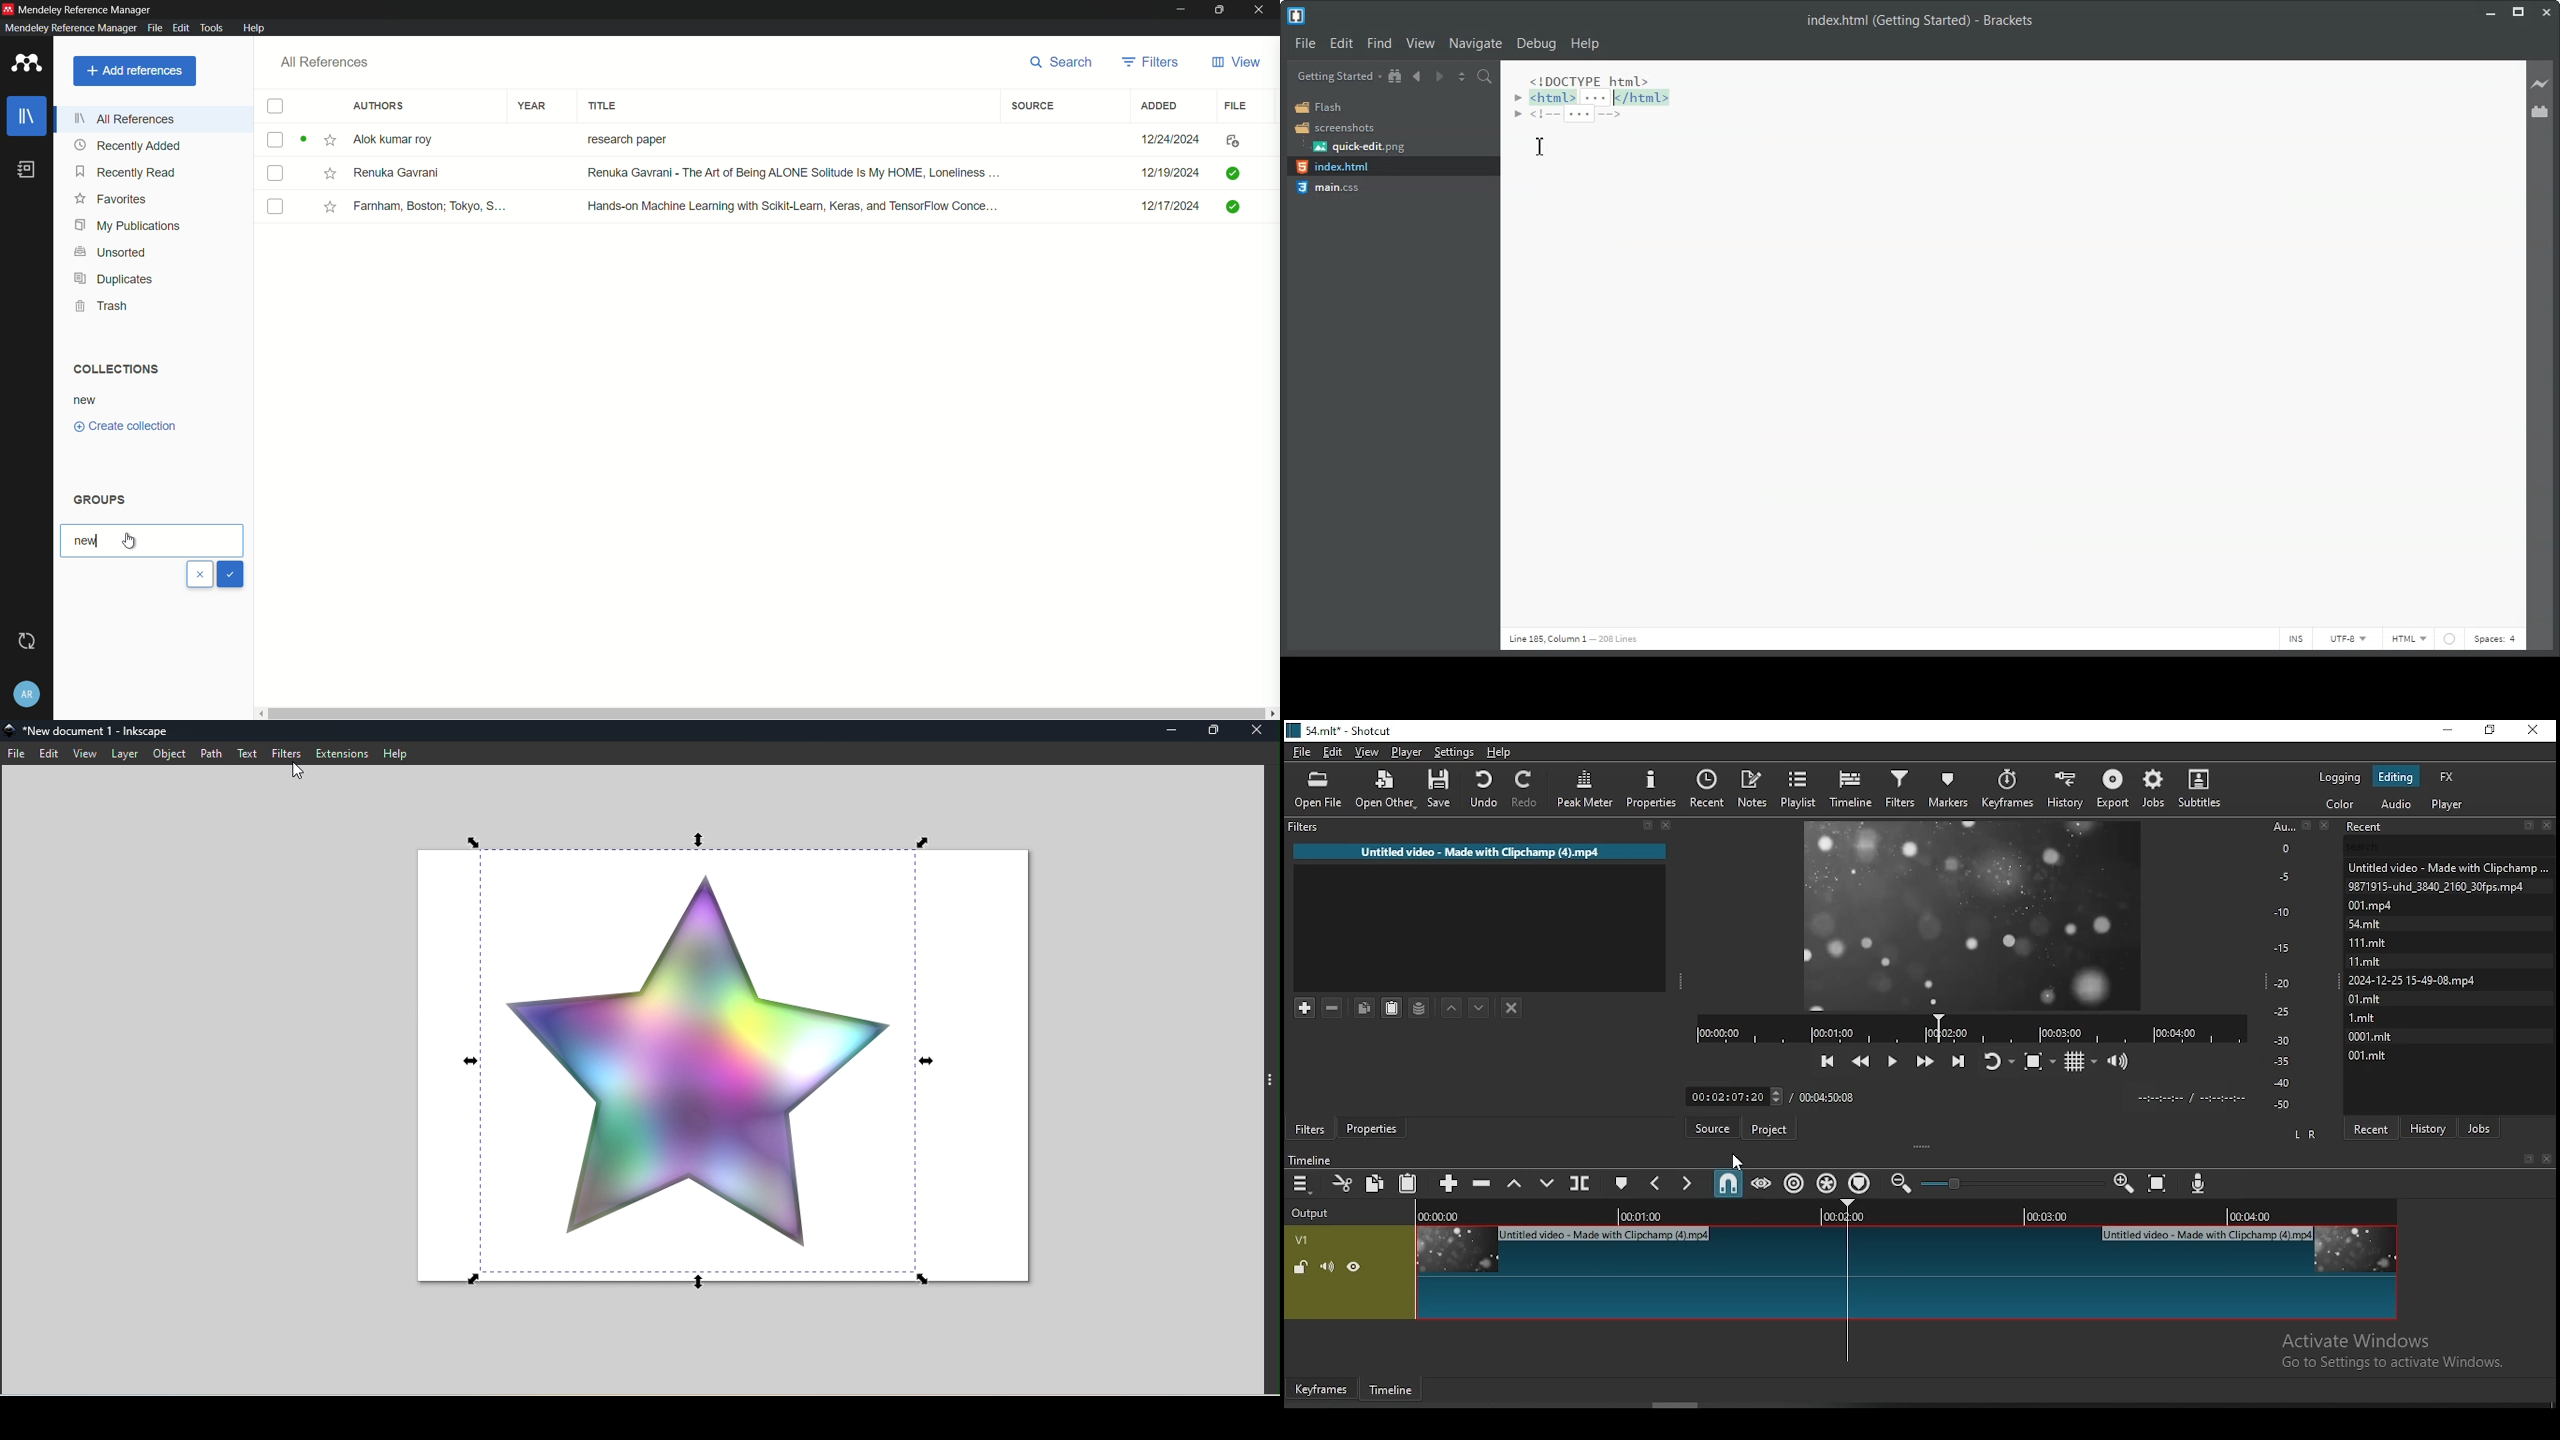 This screenshot has height=1456, width=2576. What do you see at coordinates (1439, 76) in the screenshot?
I see `Navigate Forward` at bounding box center [1439, 76].